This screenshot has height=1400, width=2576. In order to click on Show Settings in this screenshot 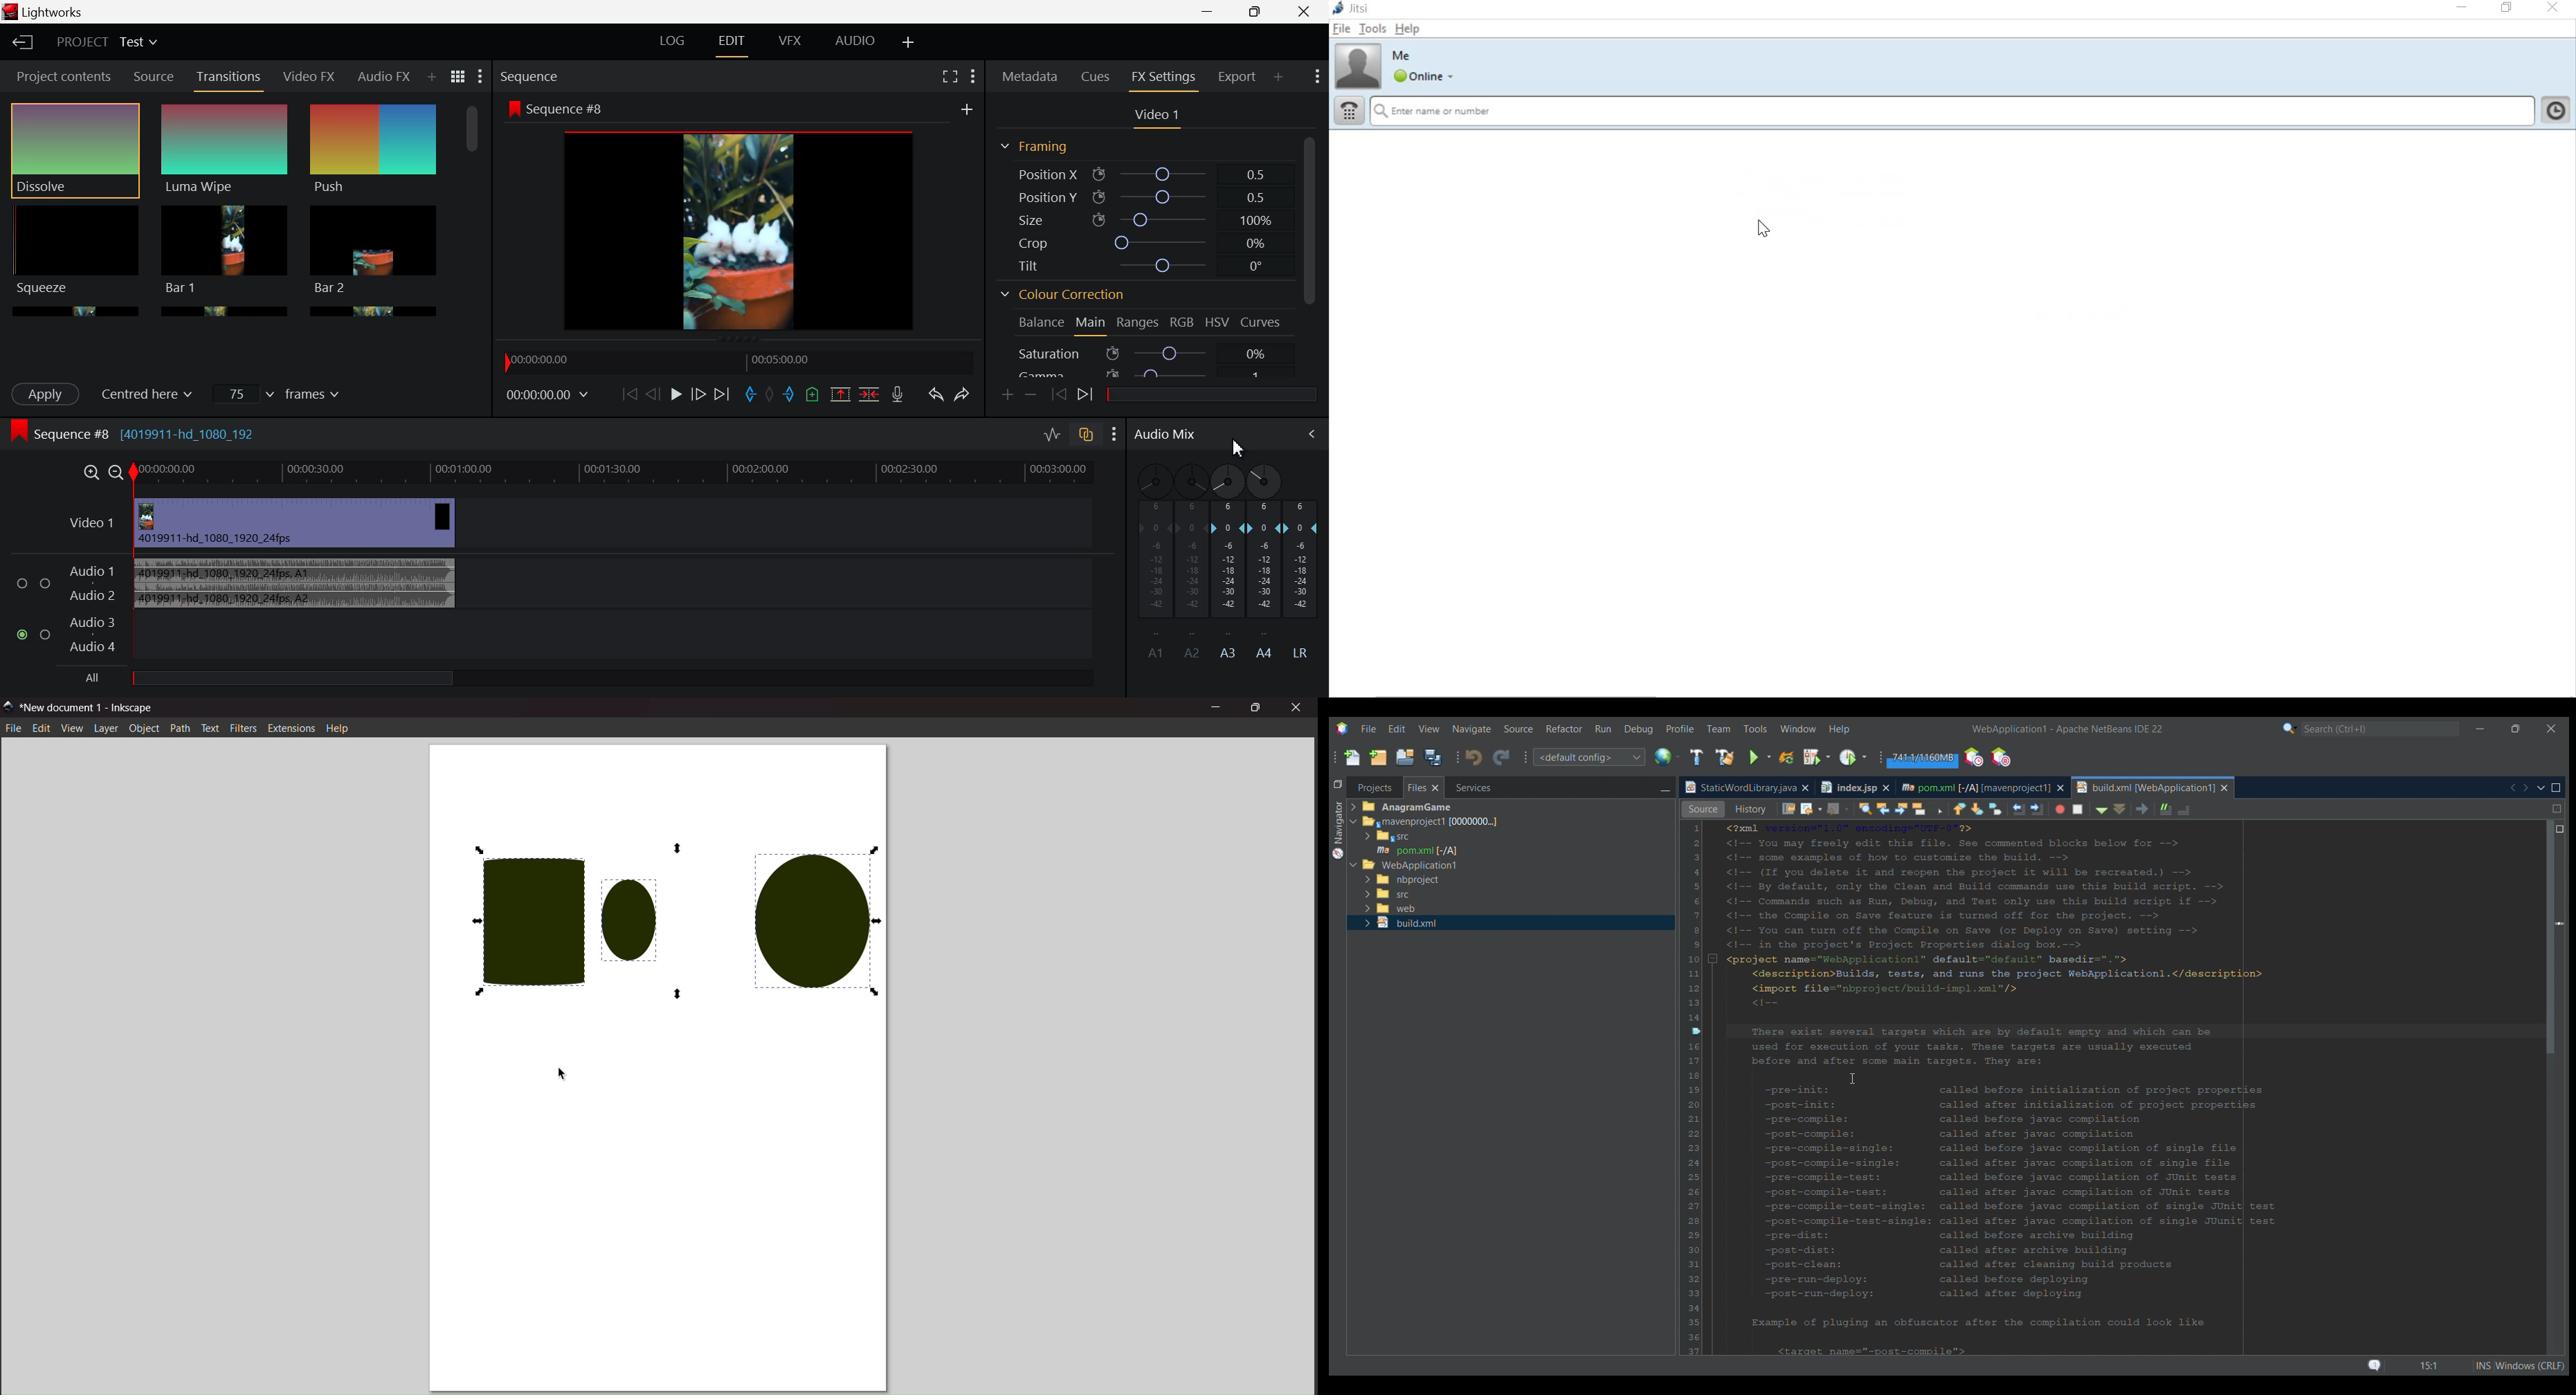, I will do `click(1114, 436)`.